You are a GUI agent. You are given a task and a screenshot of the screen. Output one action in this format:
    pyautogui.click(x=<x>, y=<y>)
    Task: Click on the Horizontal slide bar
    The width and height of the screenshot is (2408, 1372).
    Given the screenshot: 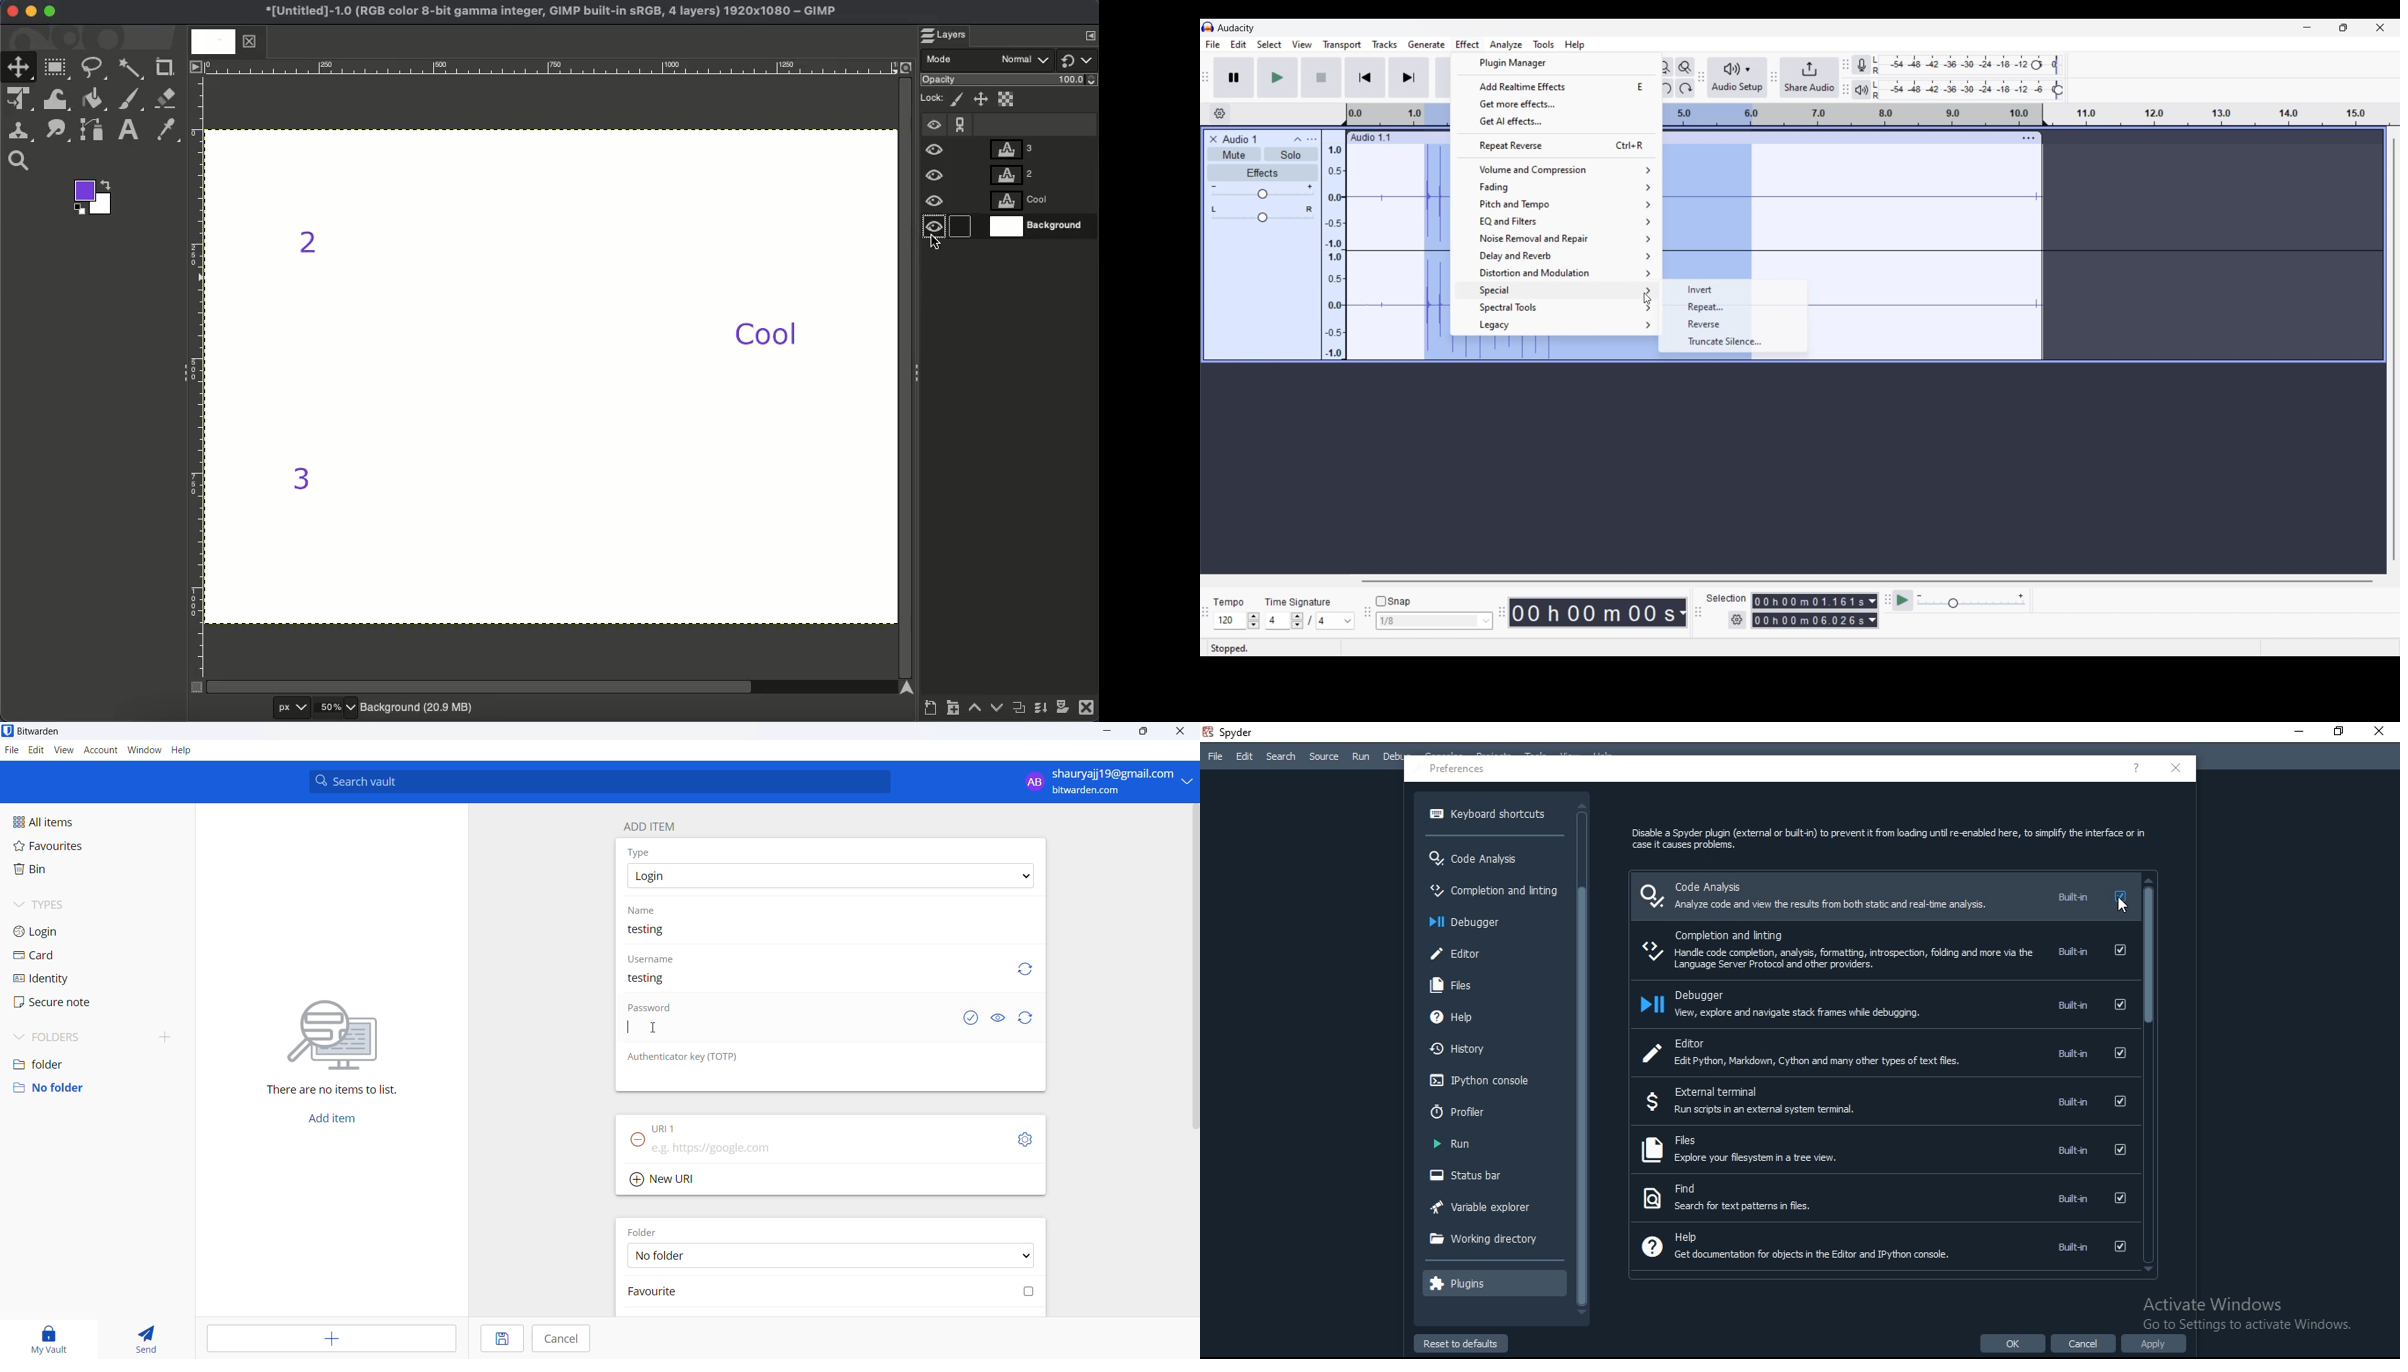 What is the action you would take?
    pyautogui.click(x=1868, y=581)
    